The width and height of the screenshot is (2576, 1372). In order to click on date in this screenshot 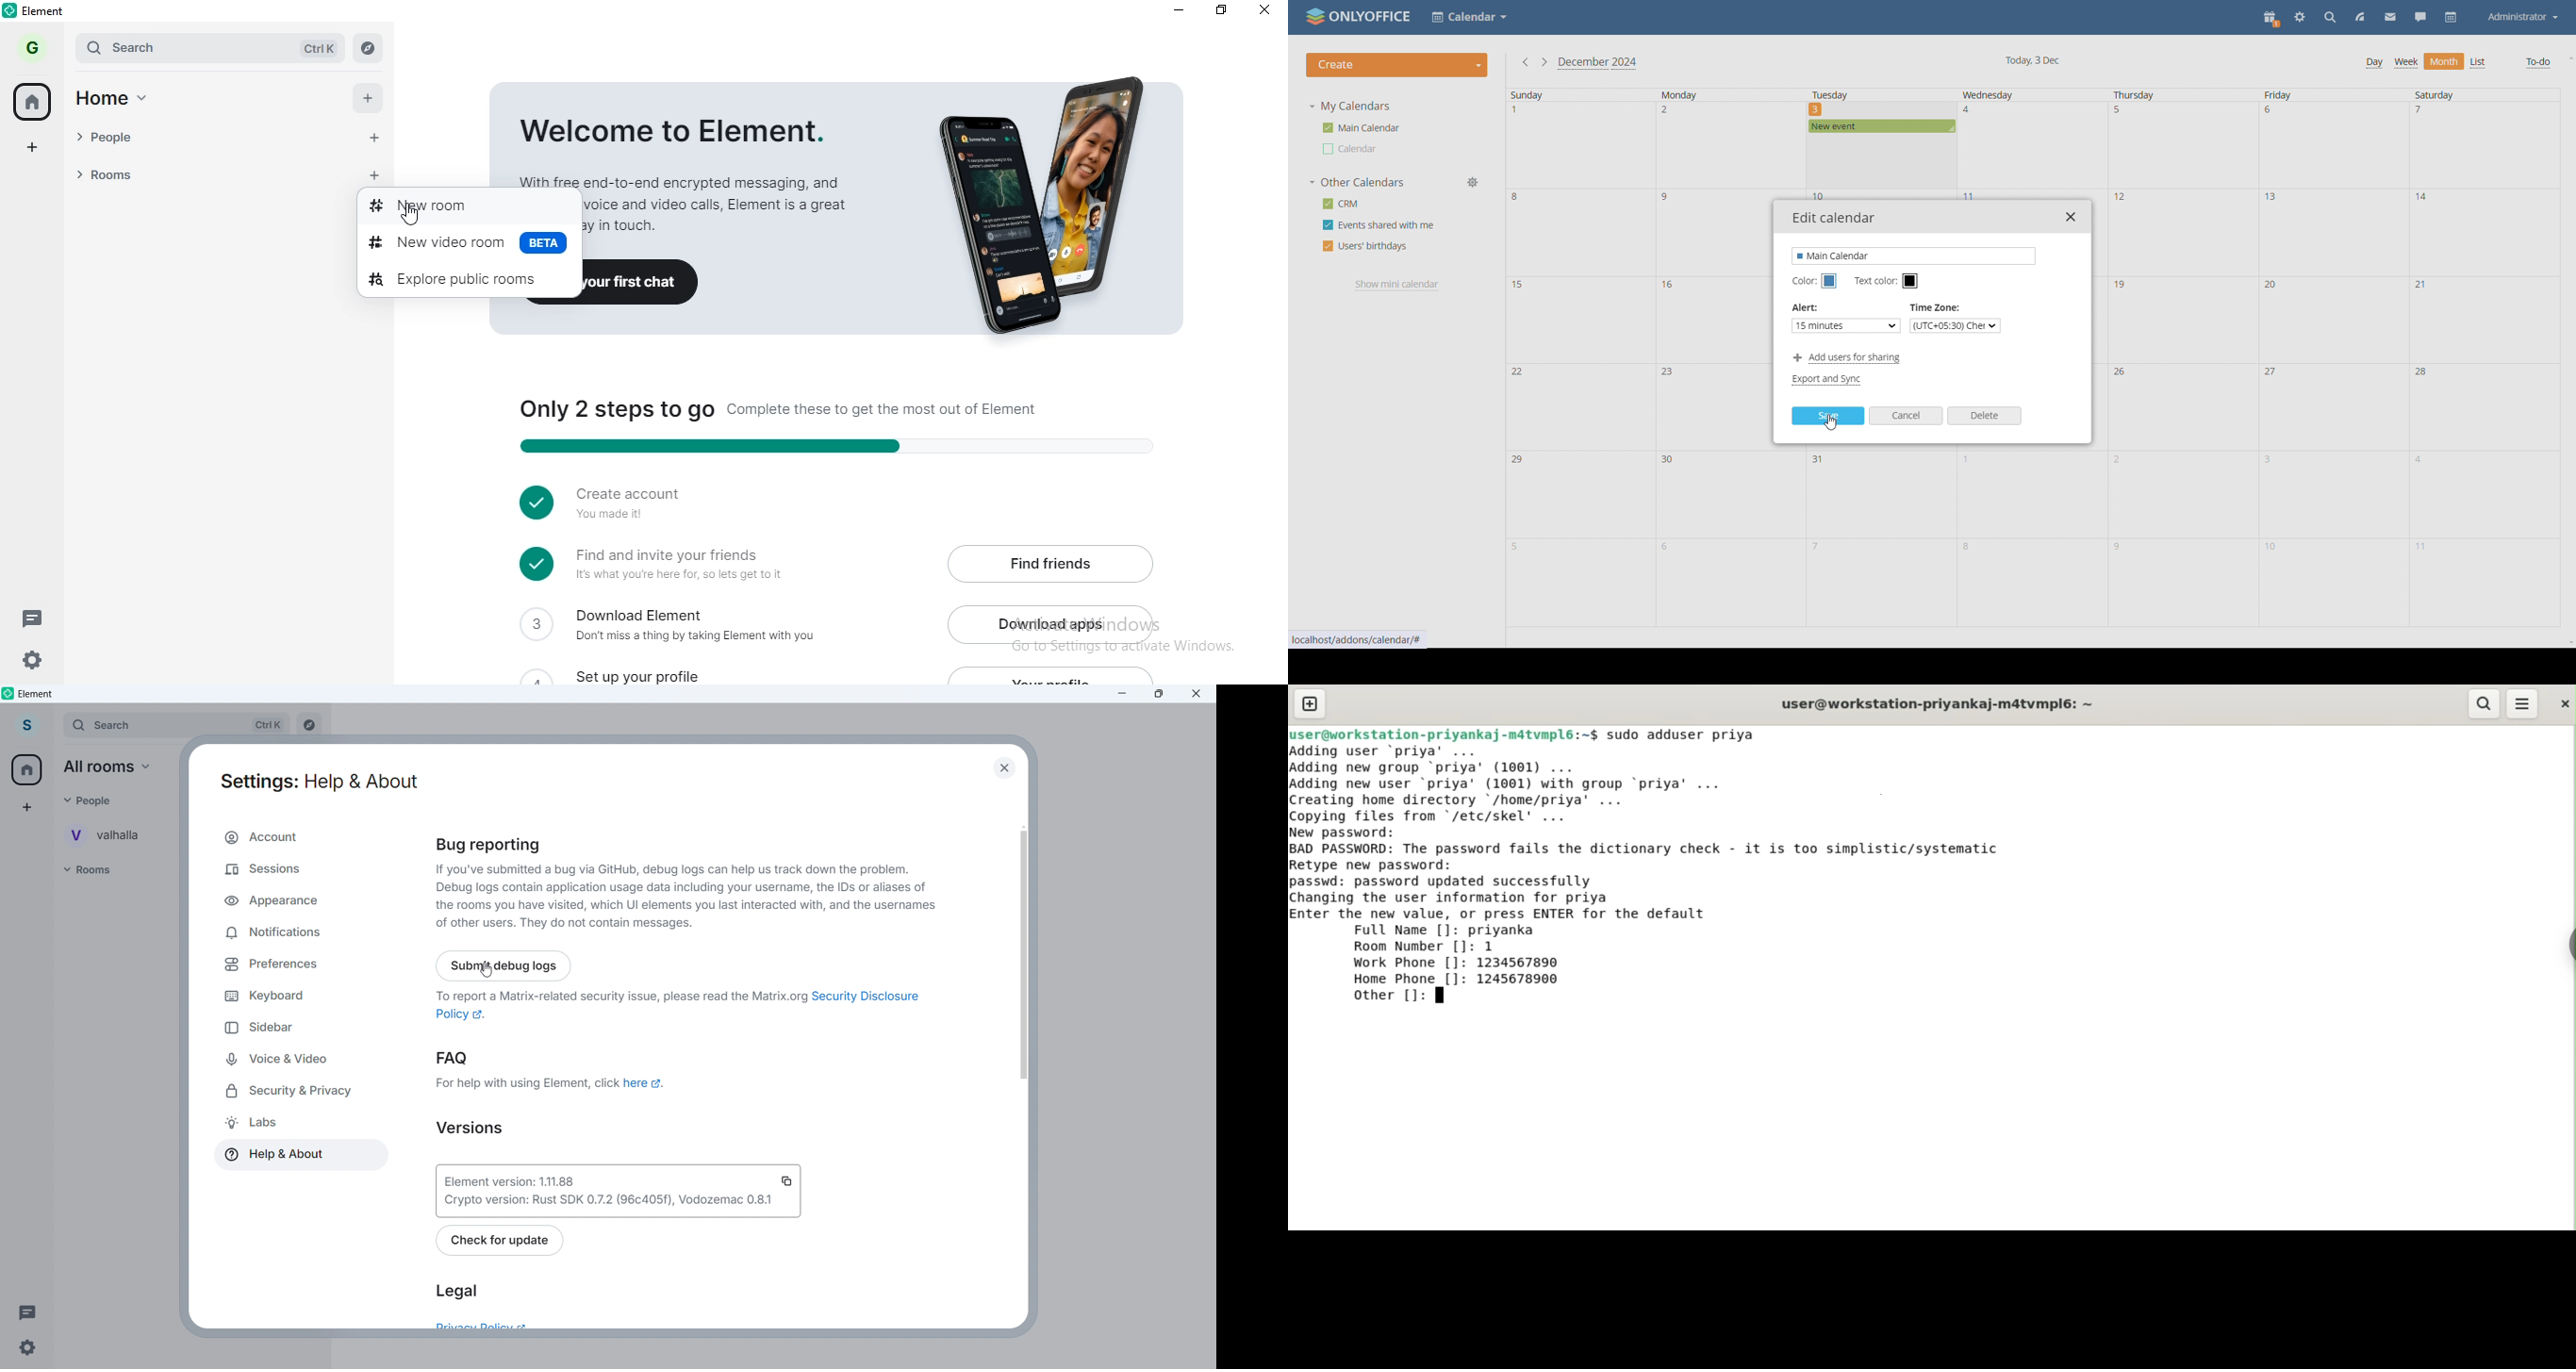, I will do `click(2485, 582)`.